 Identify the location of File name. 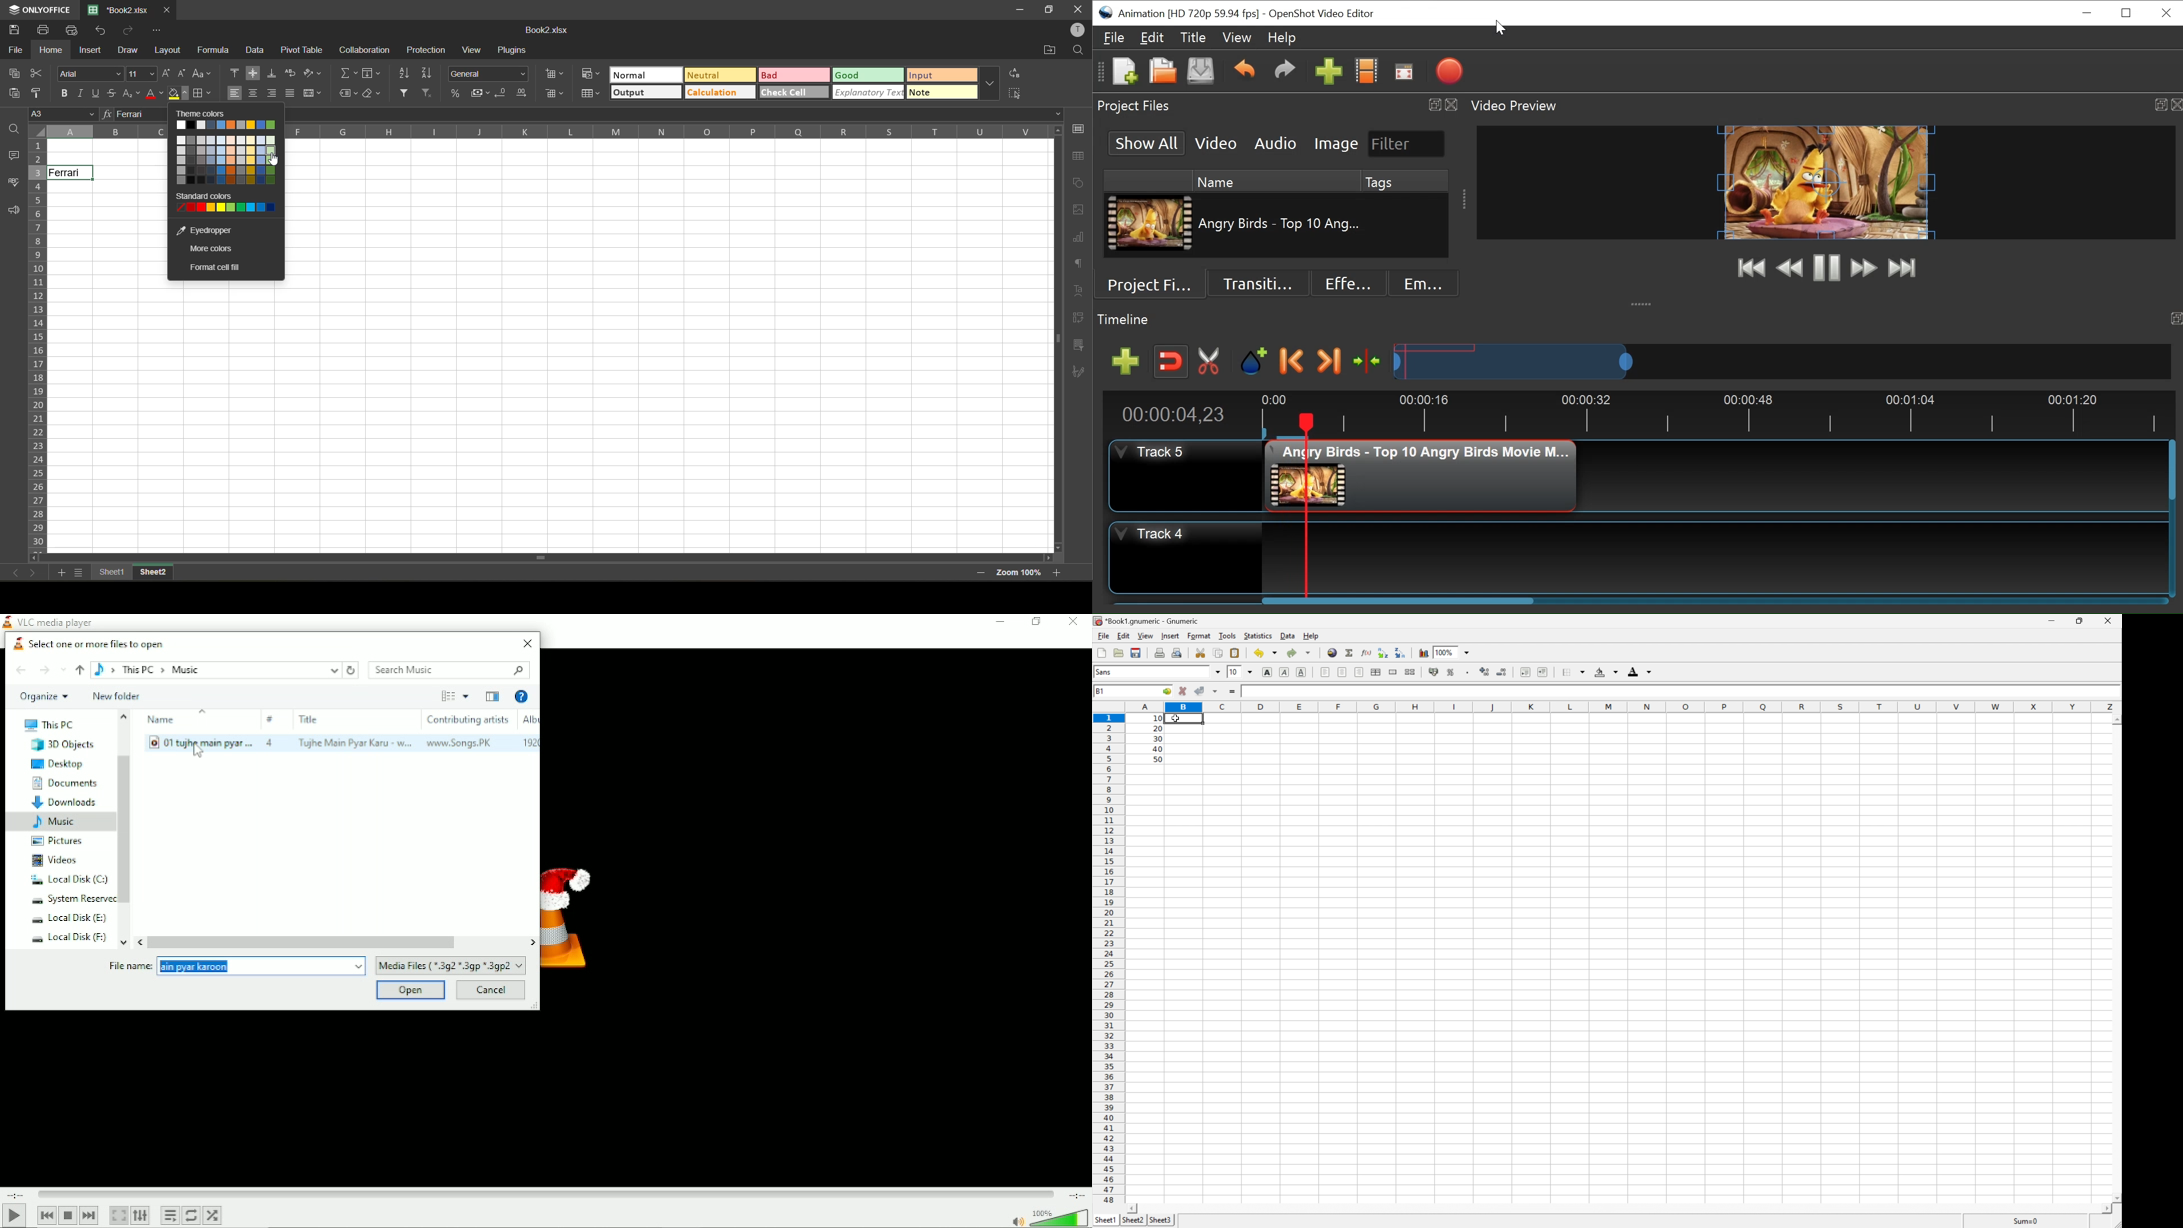
(130, 967).